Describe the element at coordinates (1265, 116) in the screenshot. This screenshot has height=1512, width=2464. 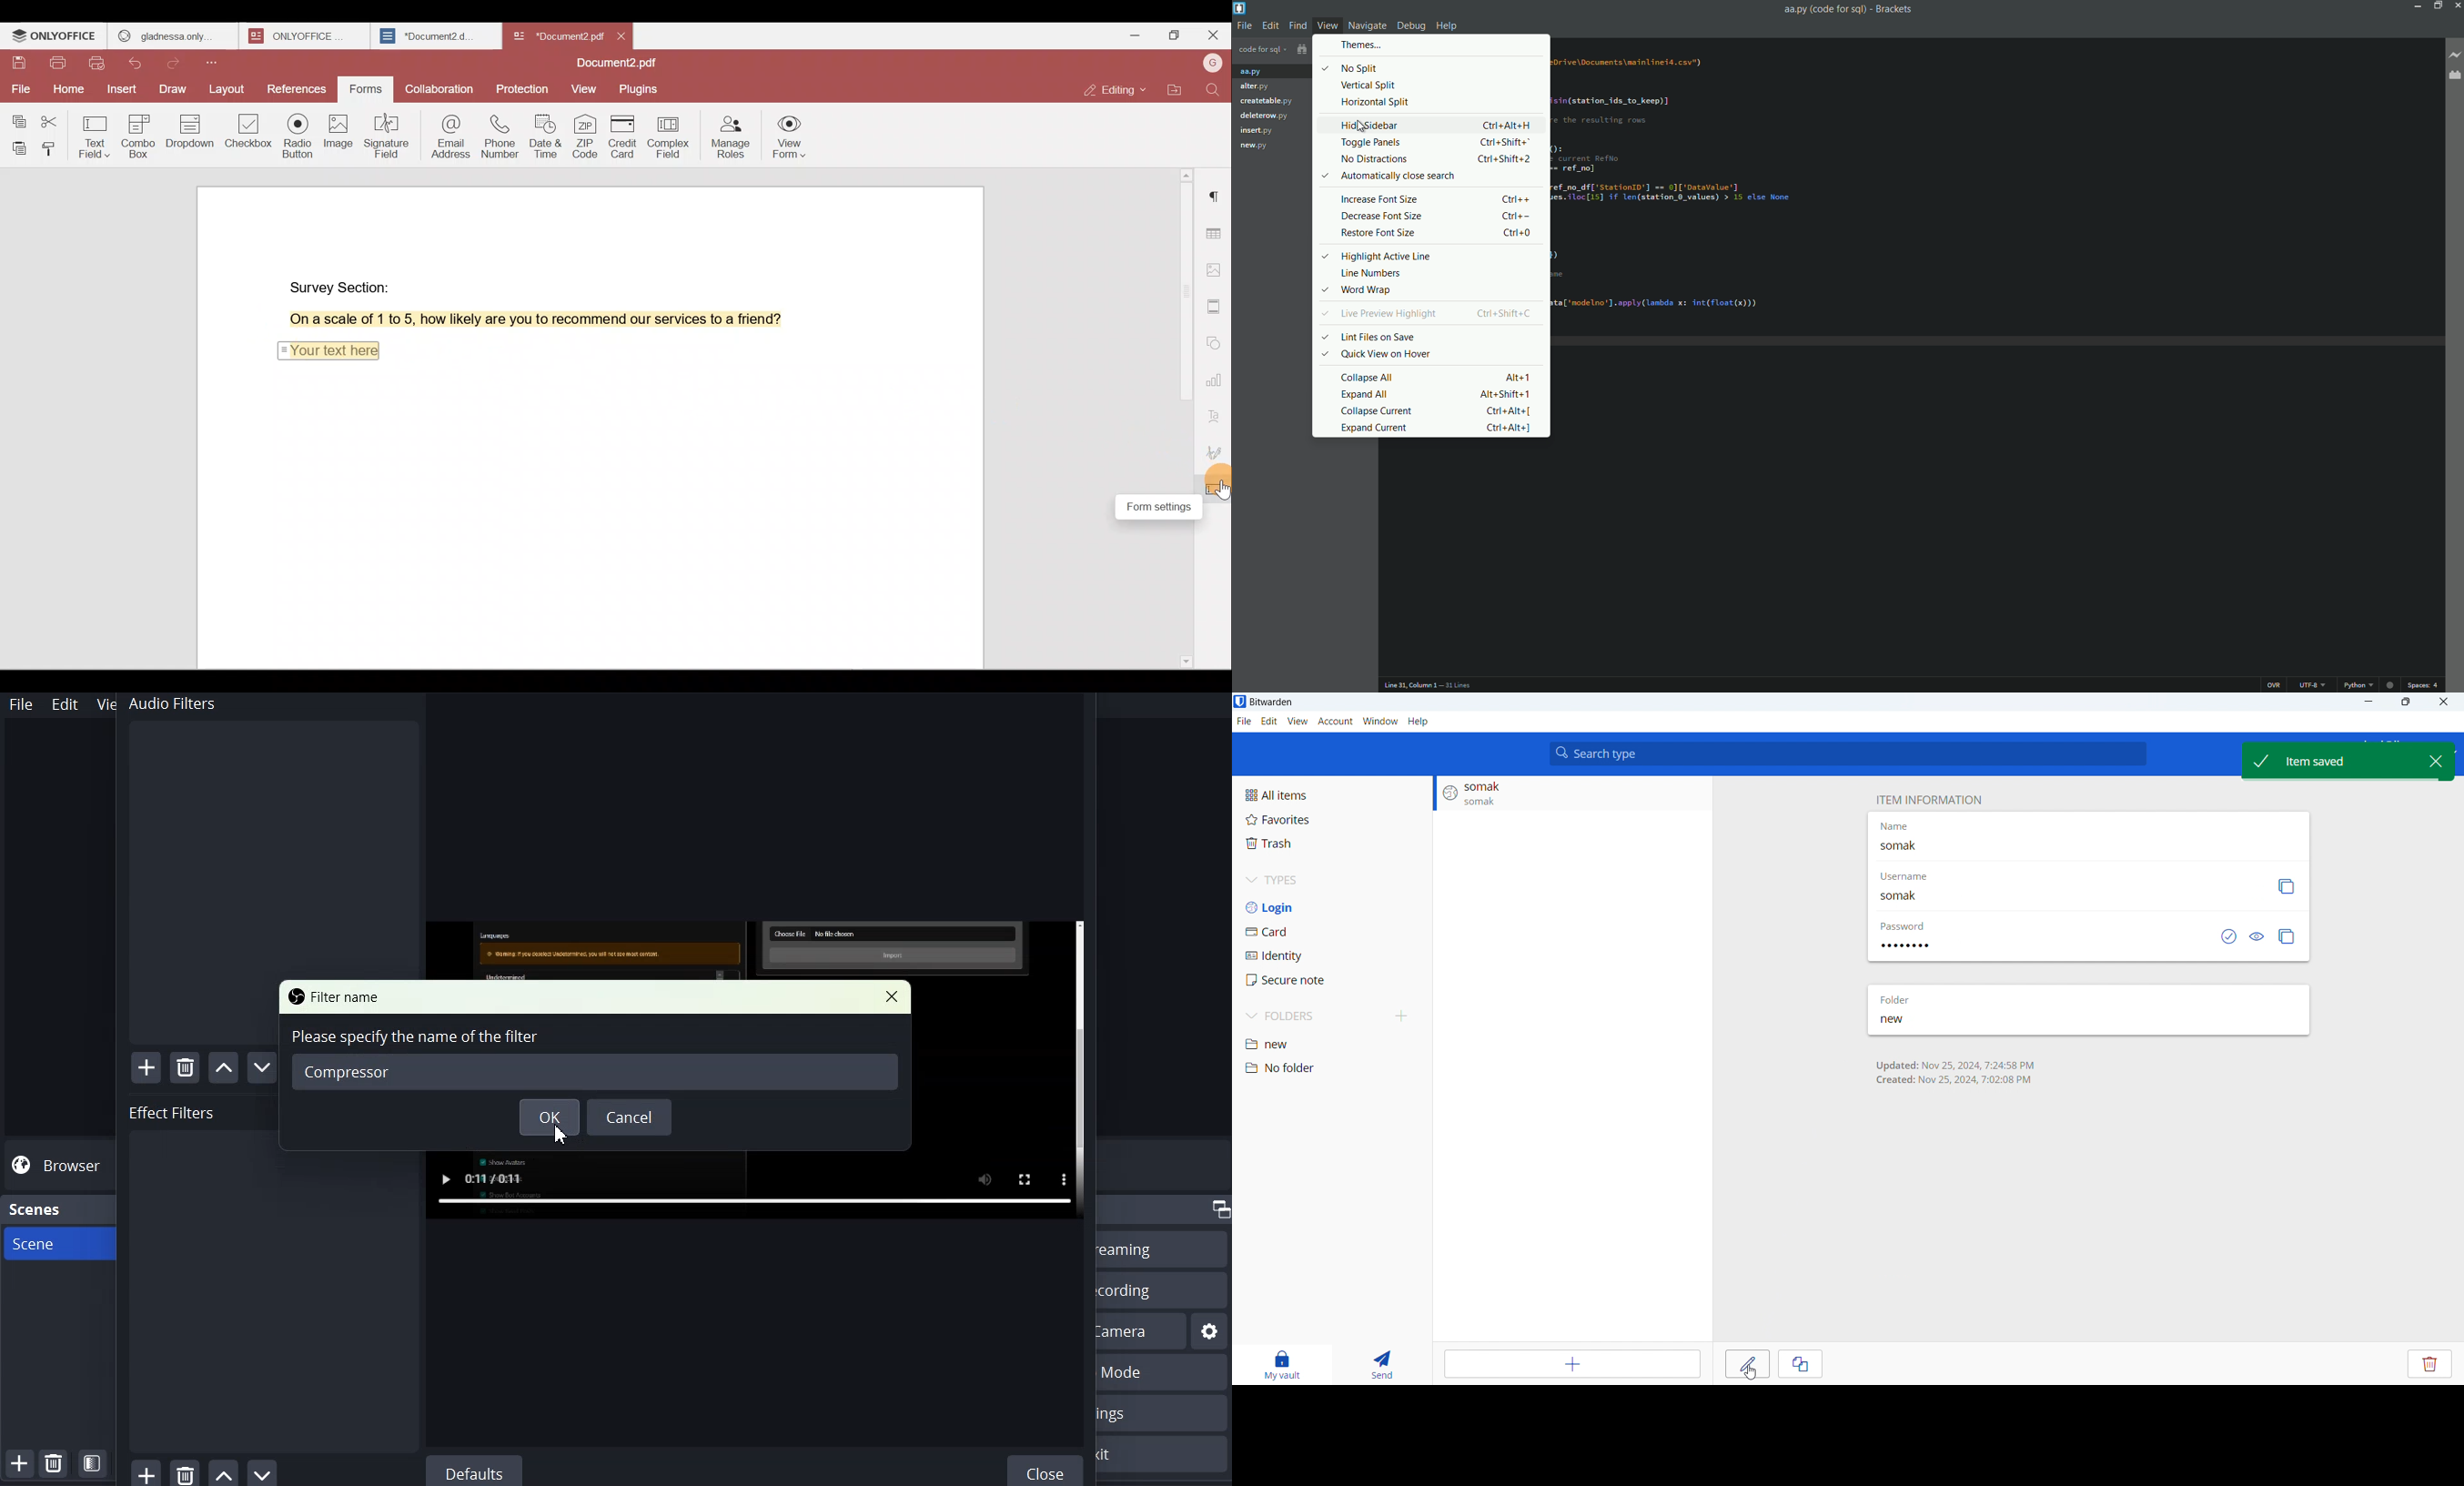
I see `deleterow.py` at that location.